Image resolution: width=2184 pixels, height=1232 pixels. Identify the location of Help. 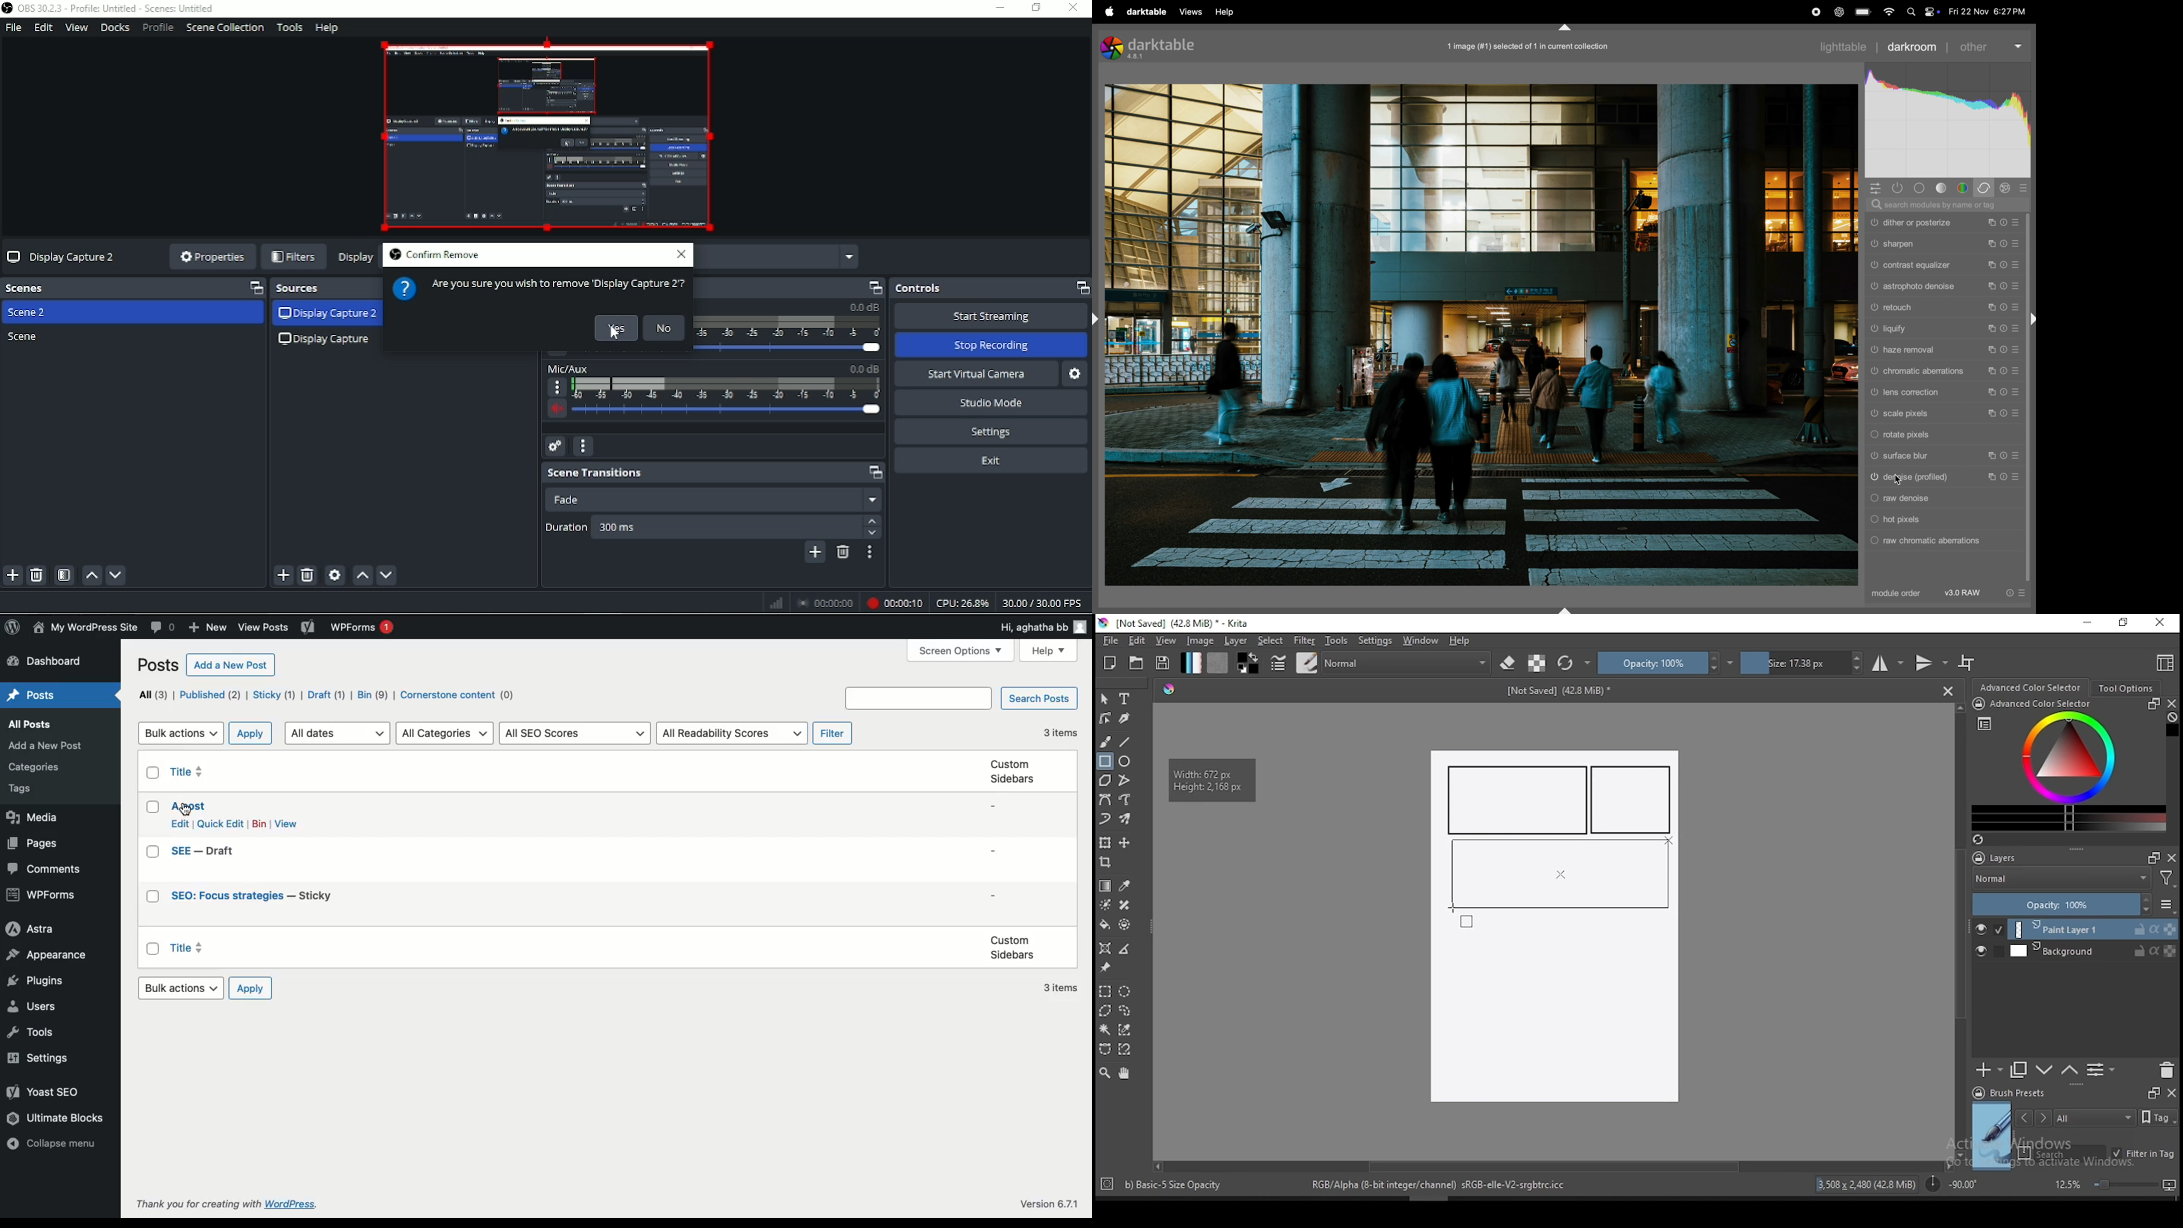
(329, 29).